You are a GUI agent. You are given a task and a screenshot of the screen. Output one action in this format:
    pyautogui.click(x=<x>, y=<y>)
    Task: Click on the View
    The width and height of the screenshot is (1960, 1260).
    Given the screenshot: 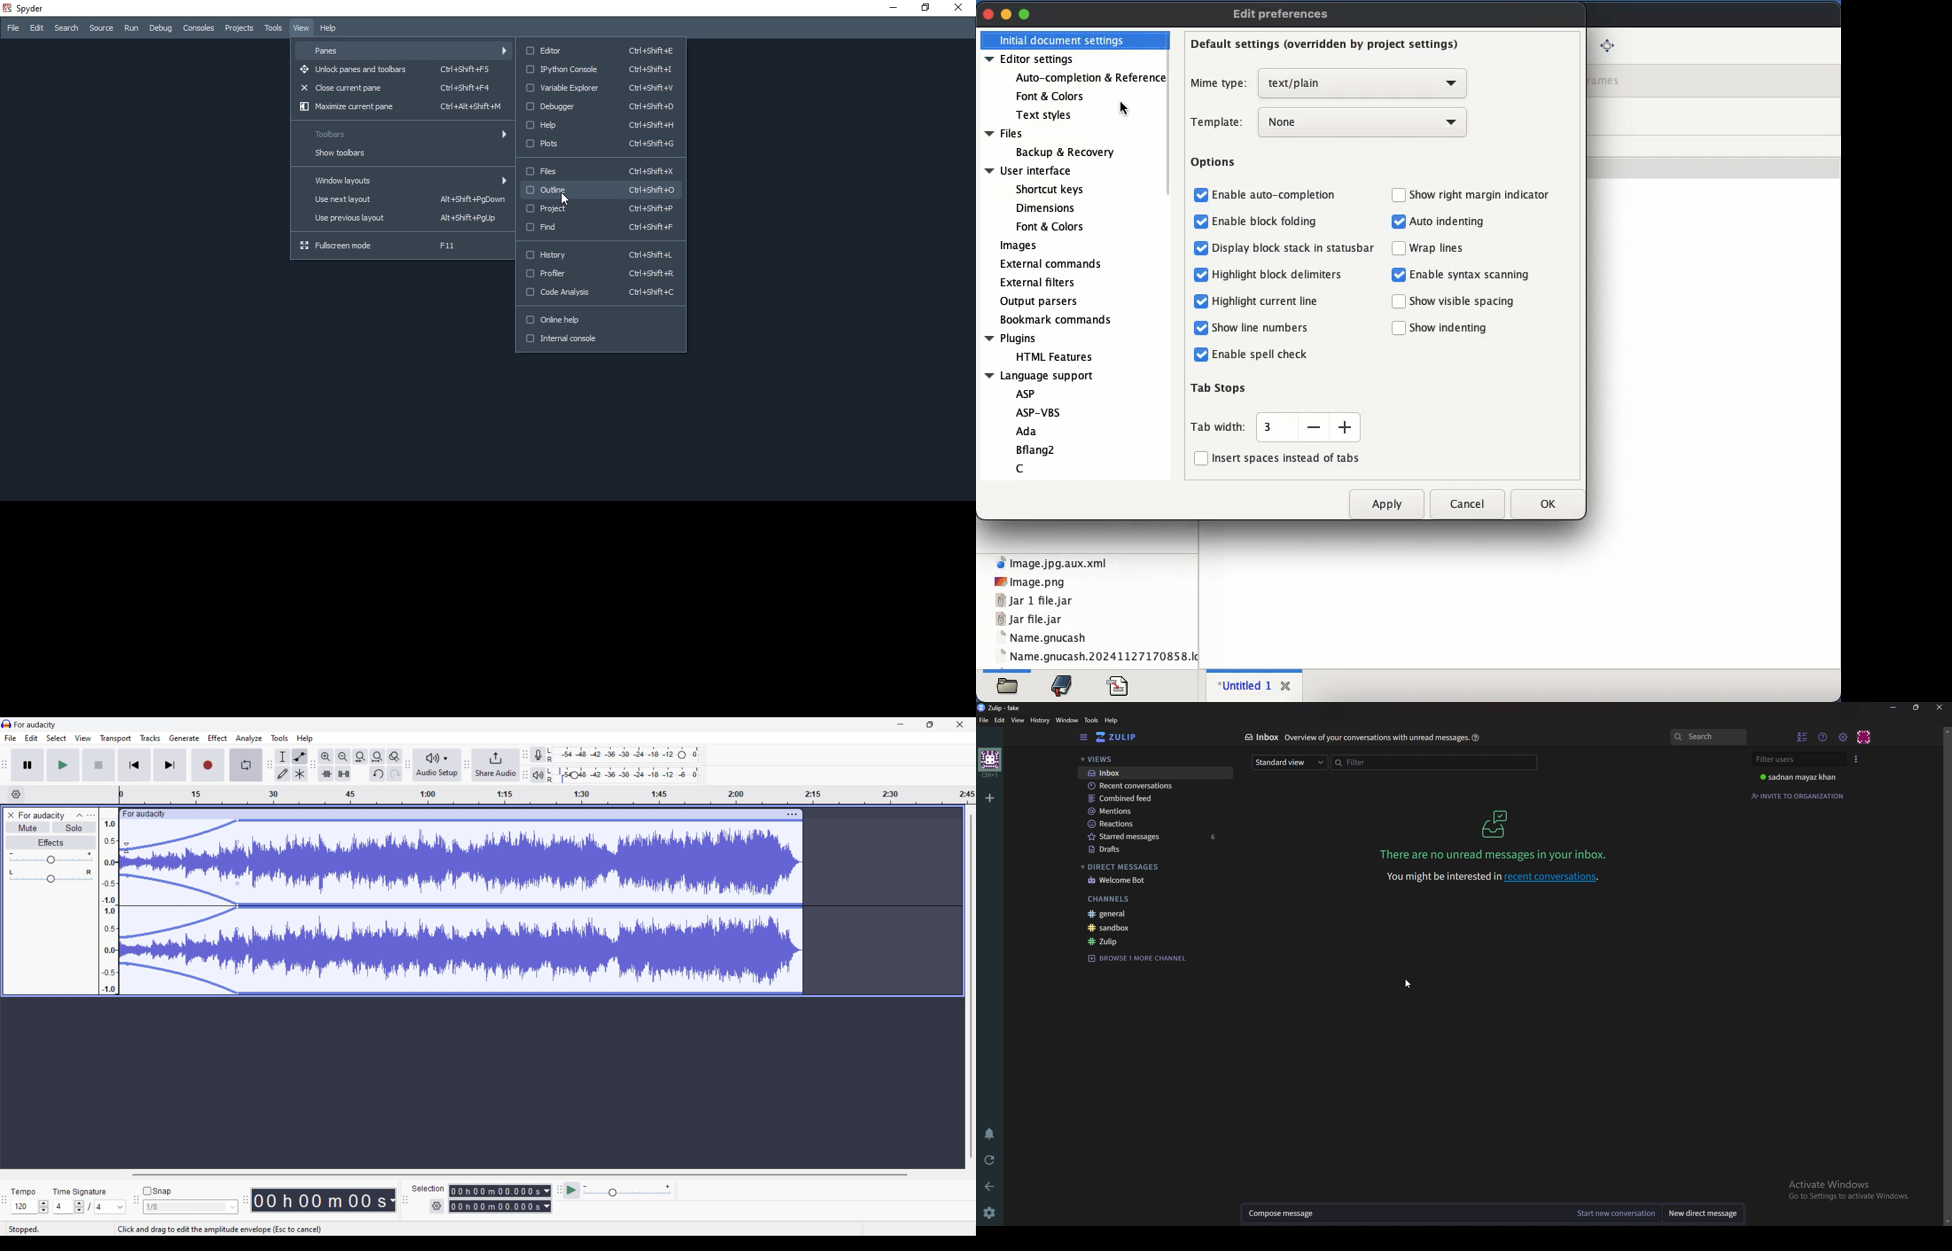 What is the action you would take?
    pyautogui.click(x=299, y=28)
    